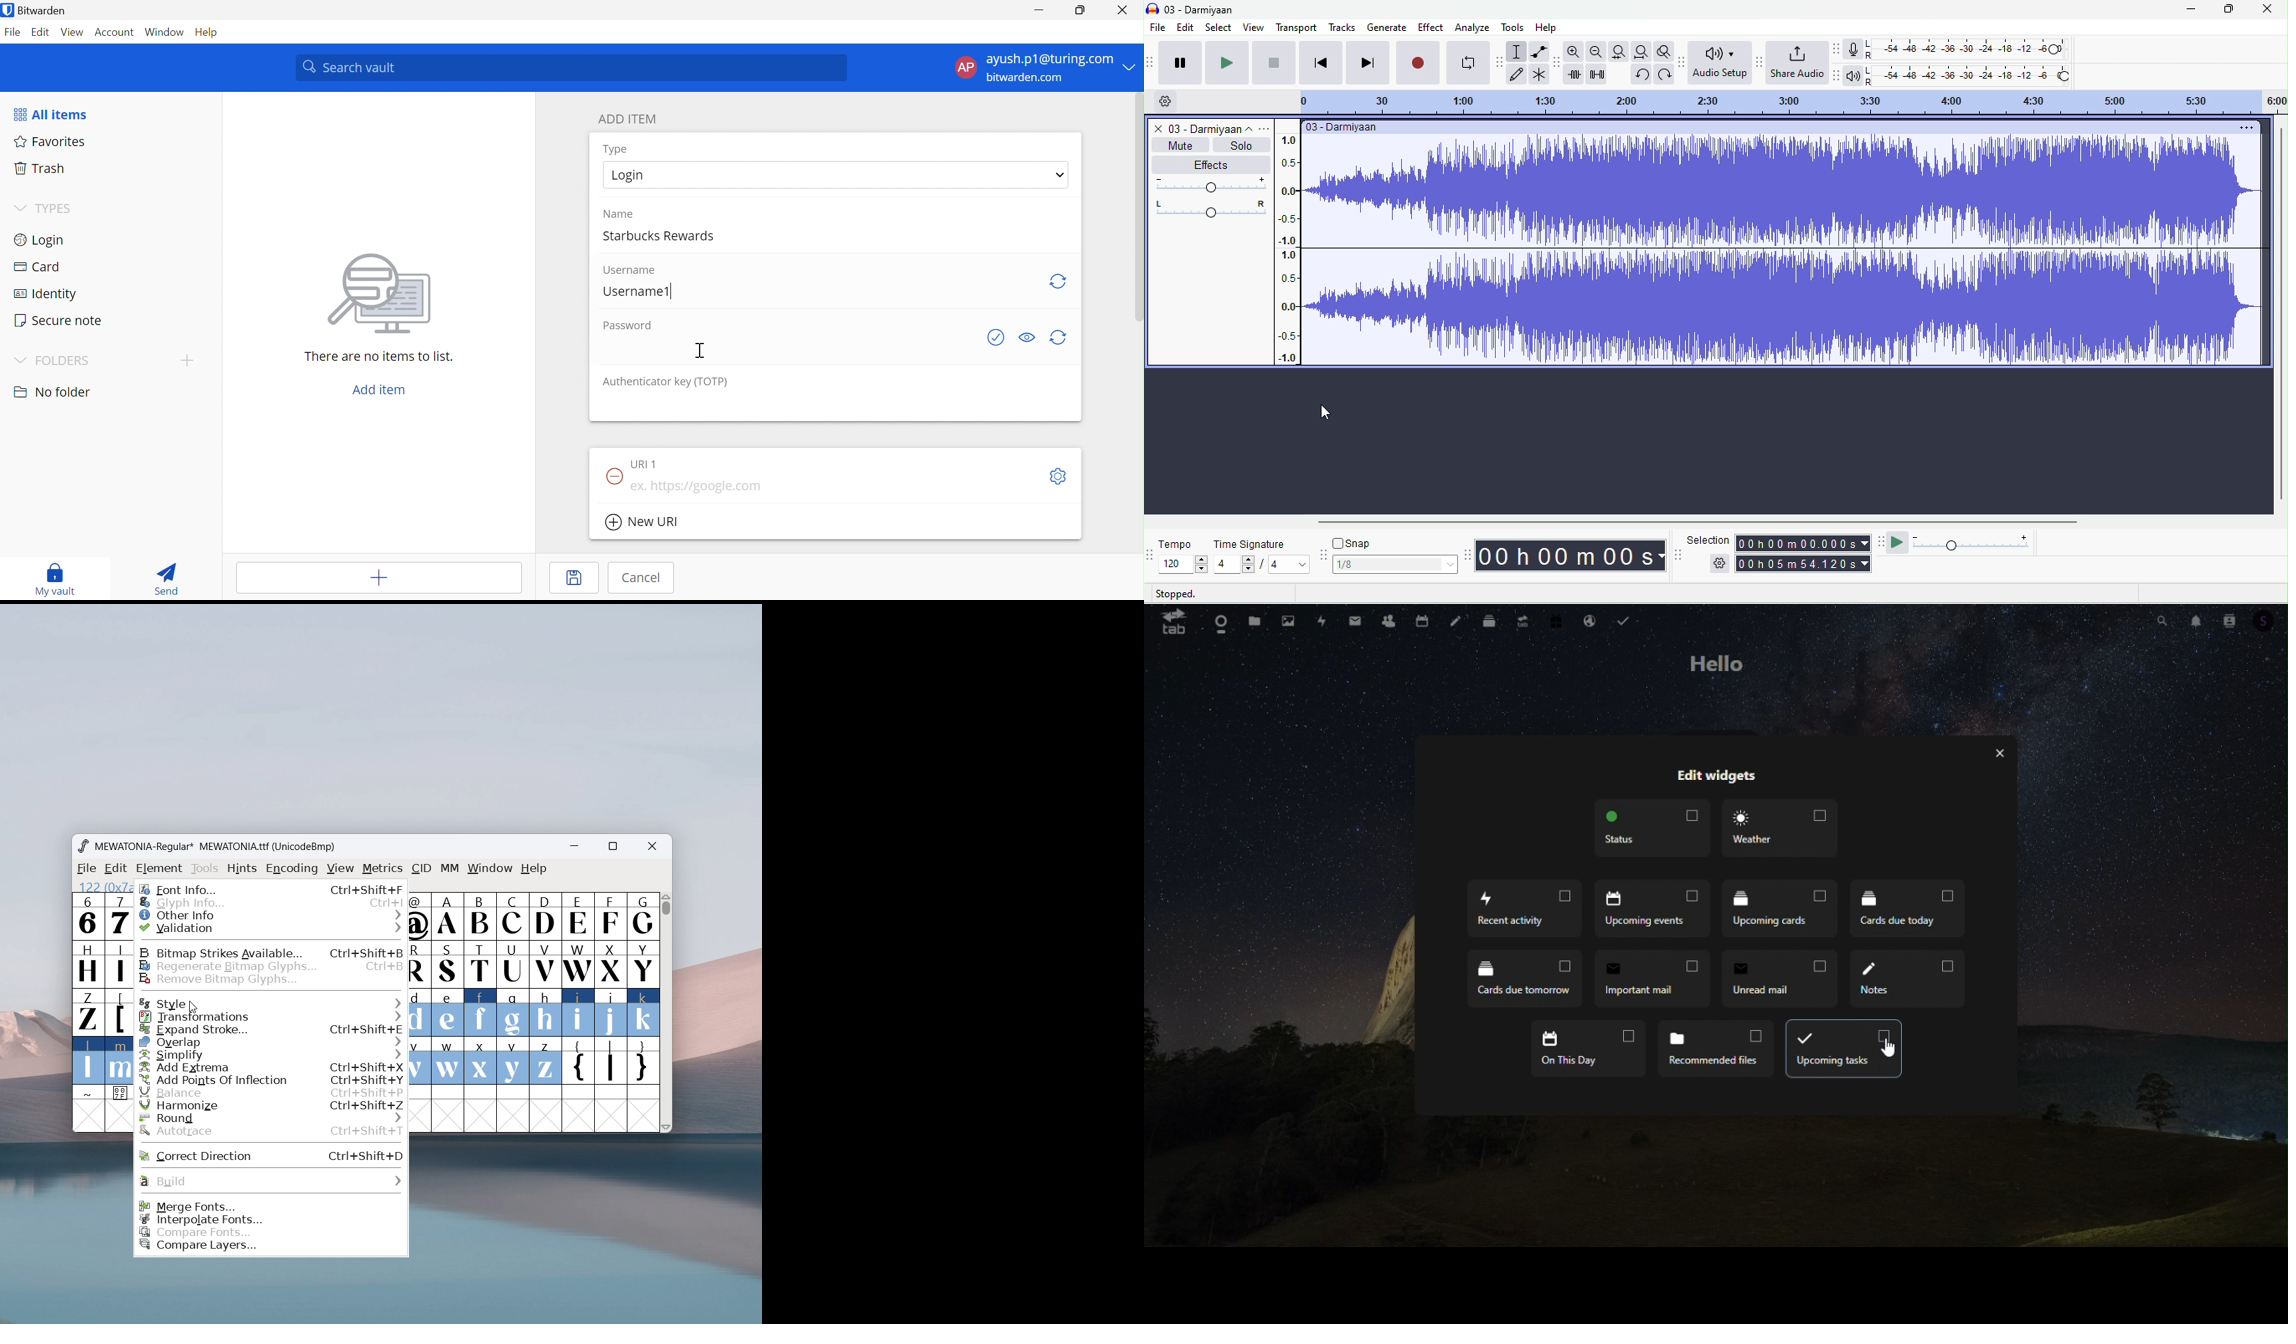 The image size is (2296, 1344). What do you see at coordinates (638, 290) in the screenshot?
I see `Username1` at bounding box center [638, 290].